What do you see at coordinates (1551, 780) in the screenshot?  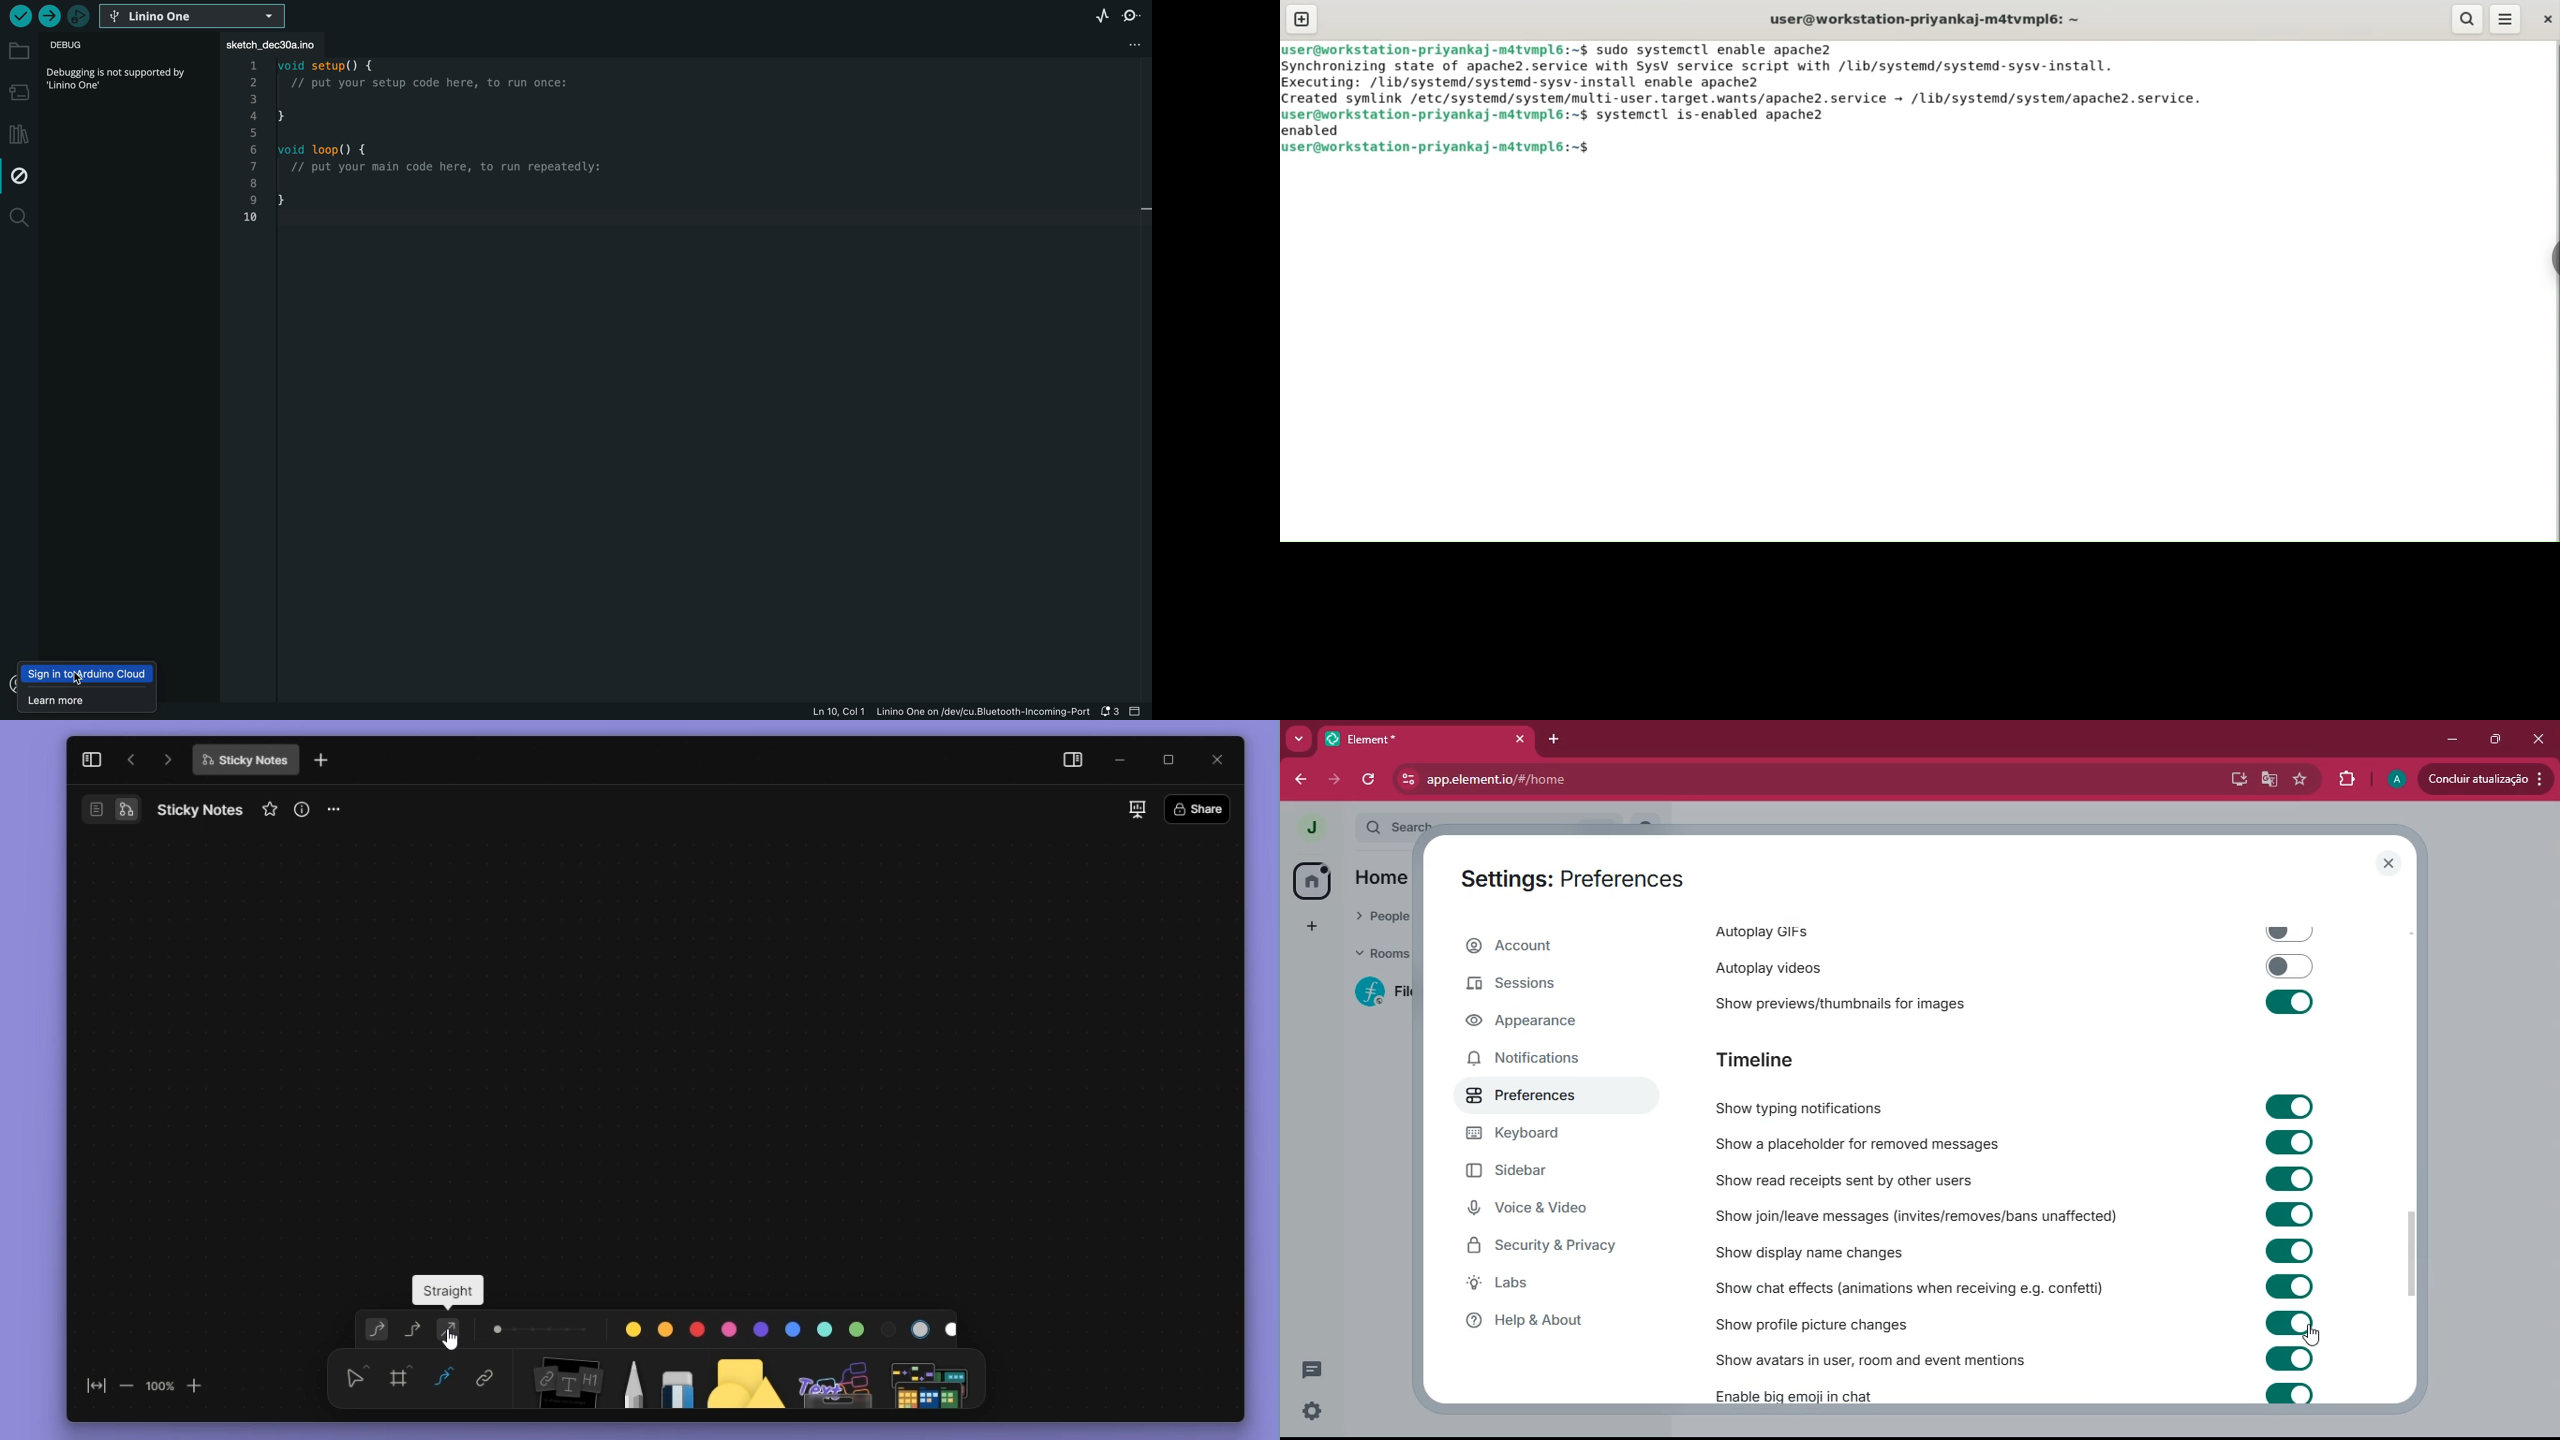 I see `url` at bounding box center [1551, 780].